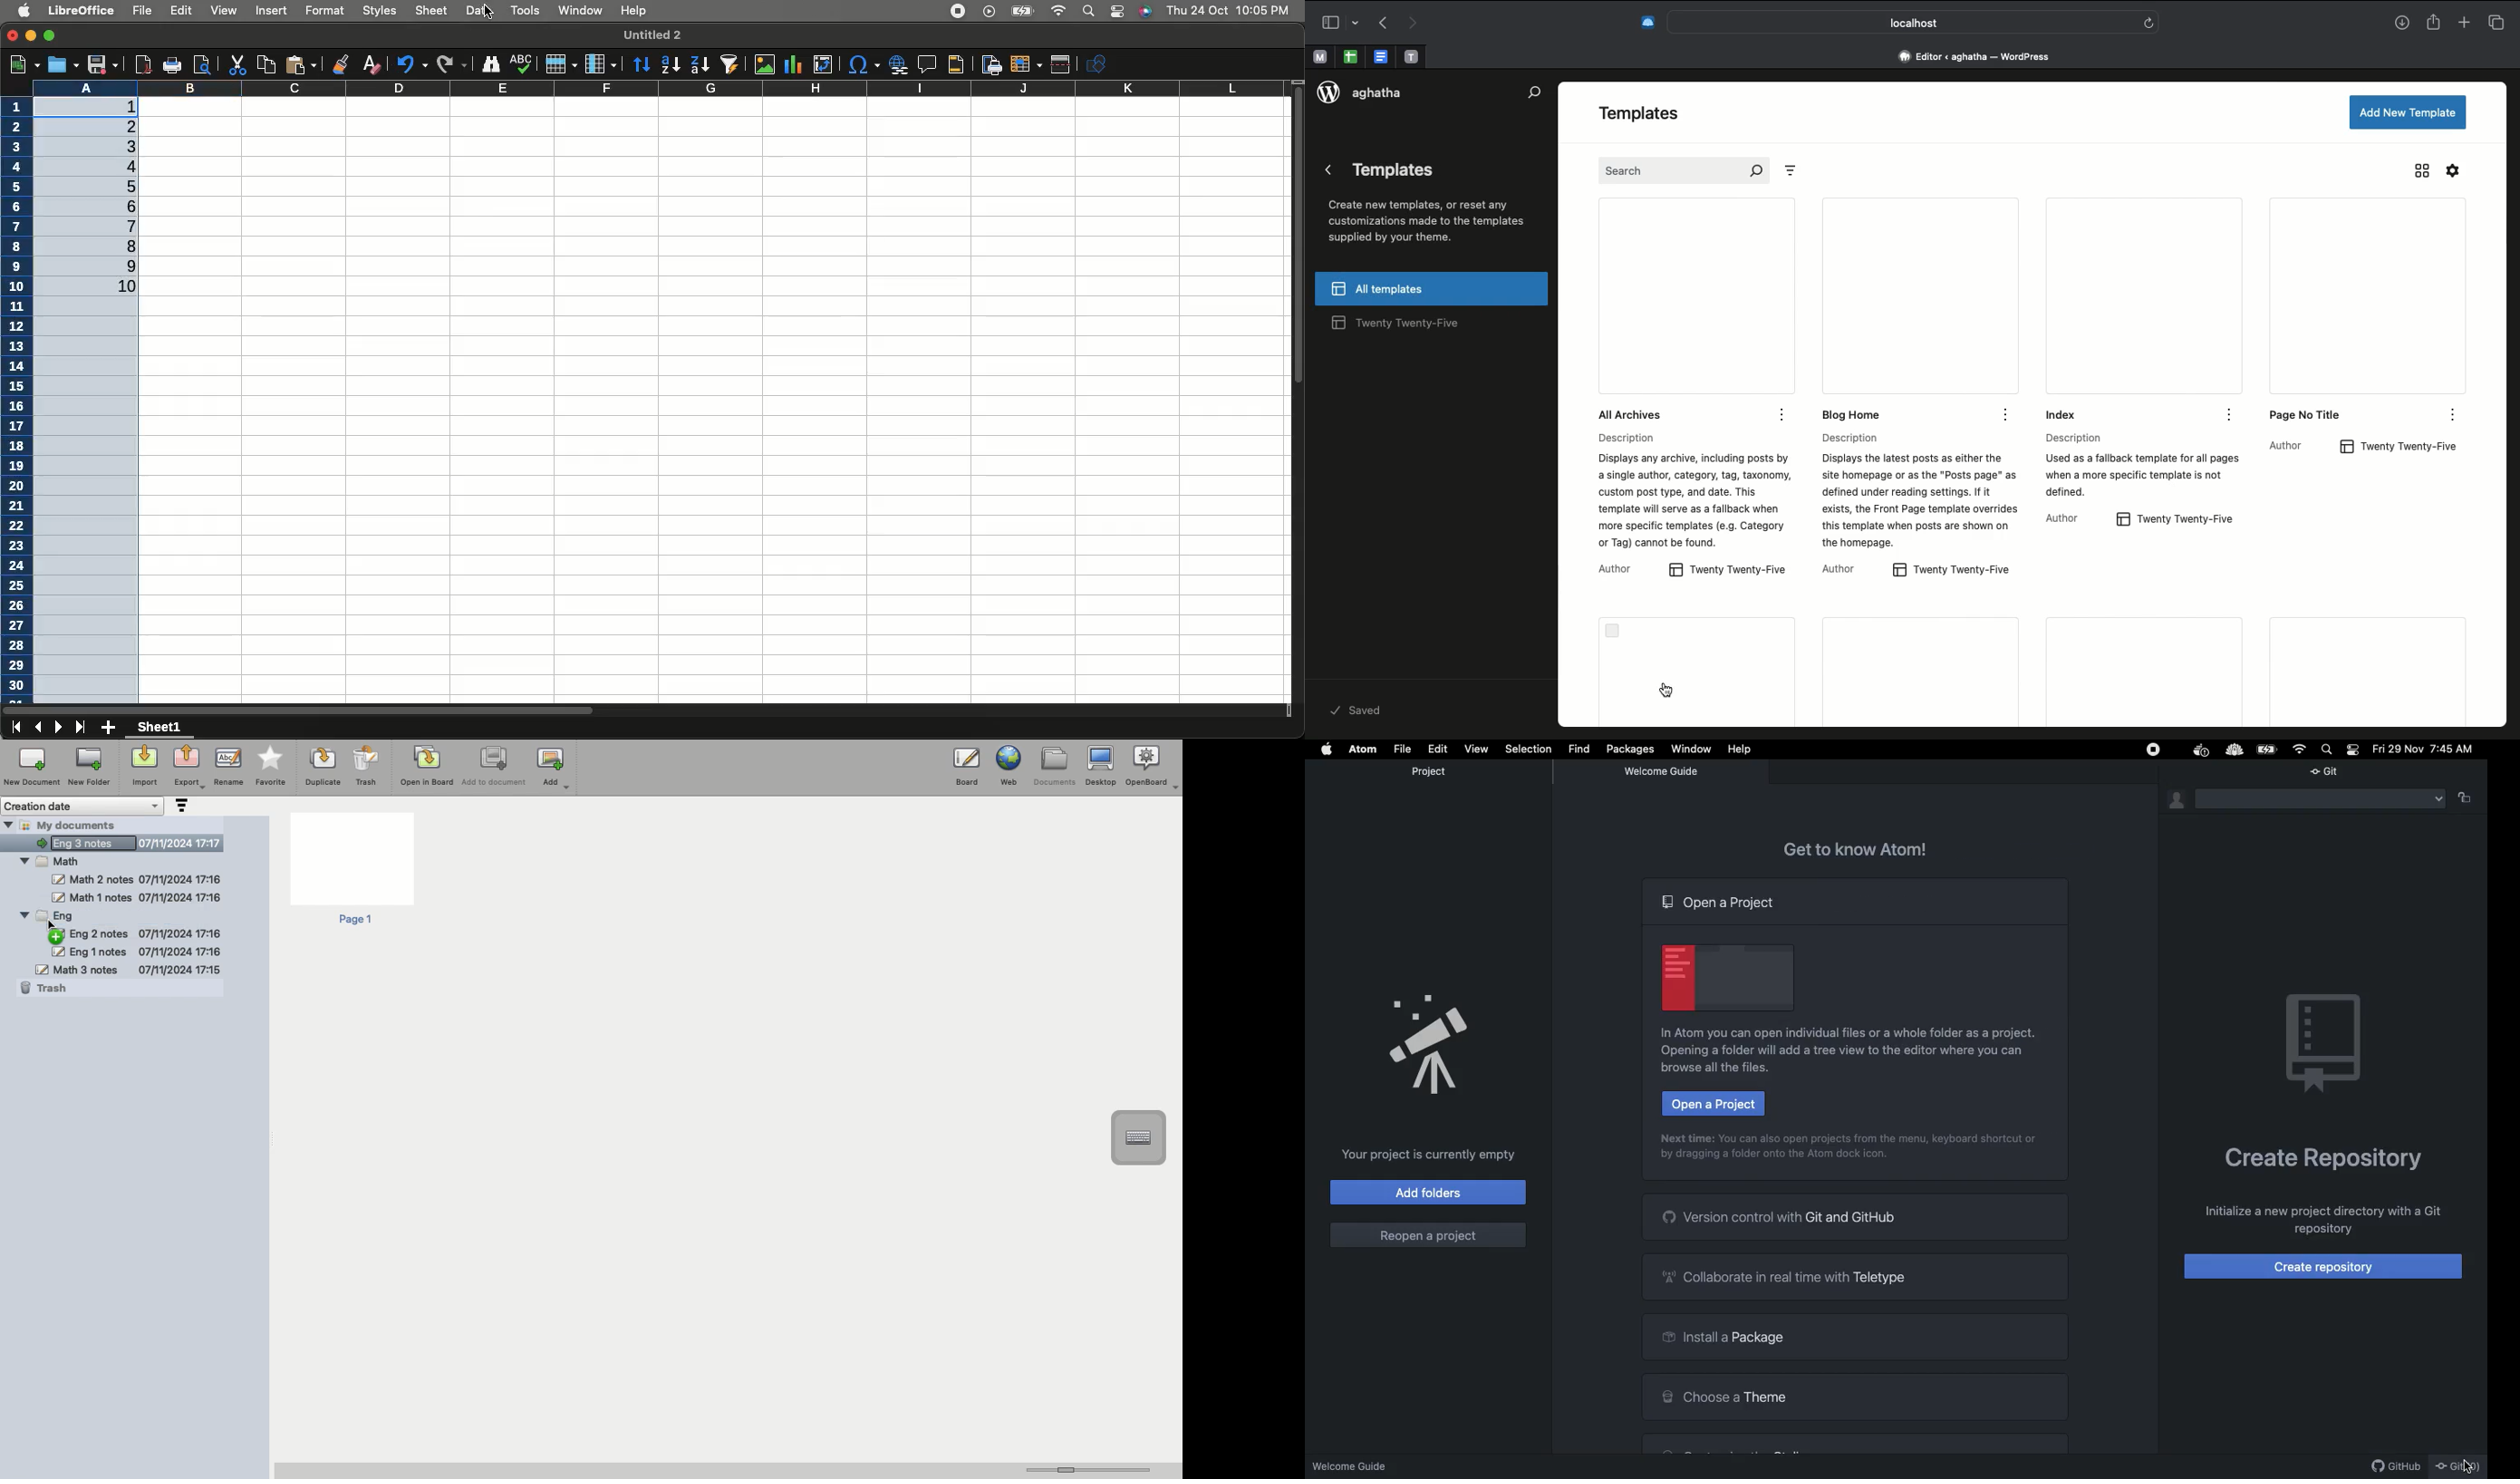  Describe the element at coordinates (224, 10) in the screenshot. I see `View` at that location.